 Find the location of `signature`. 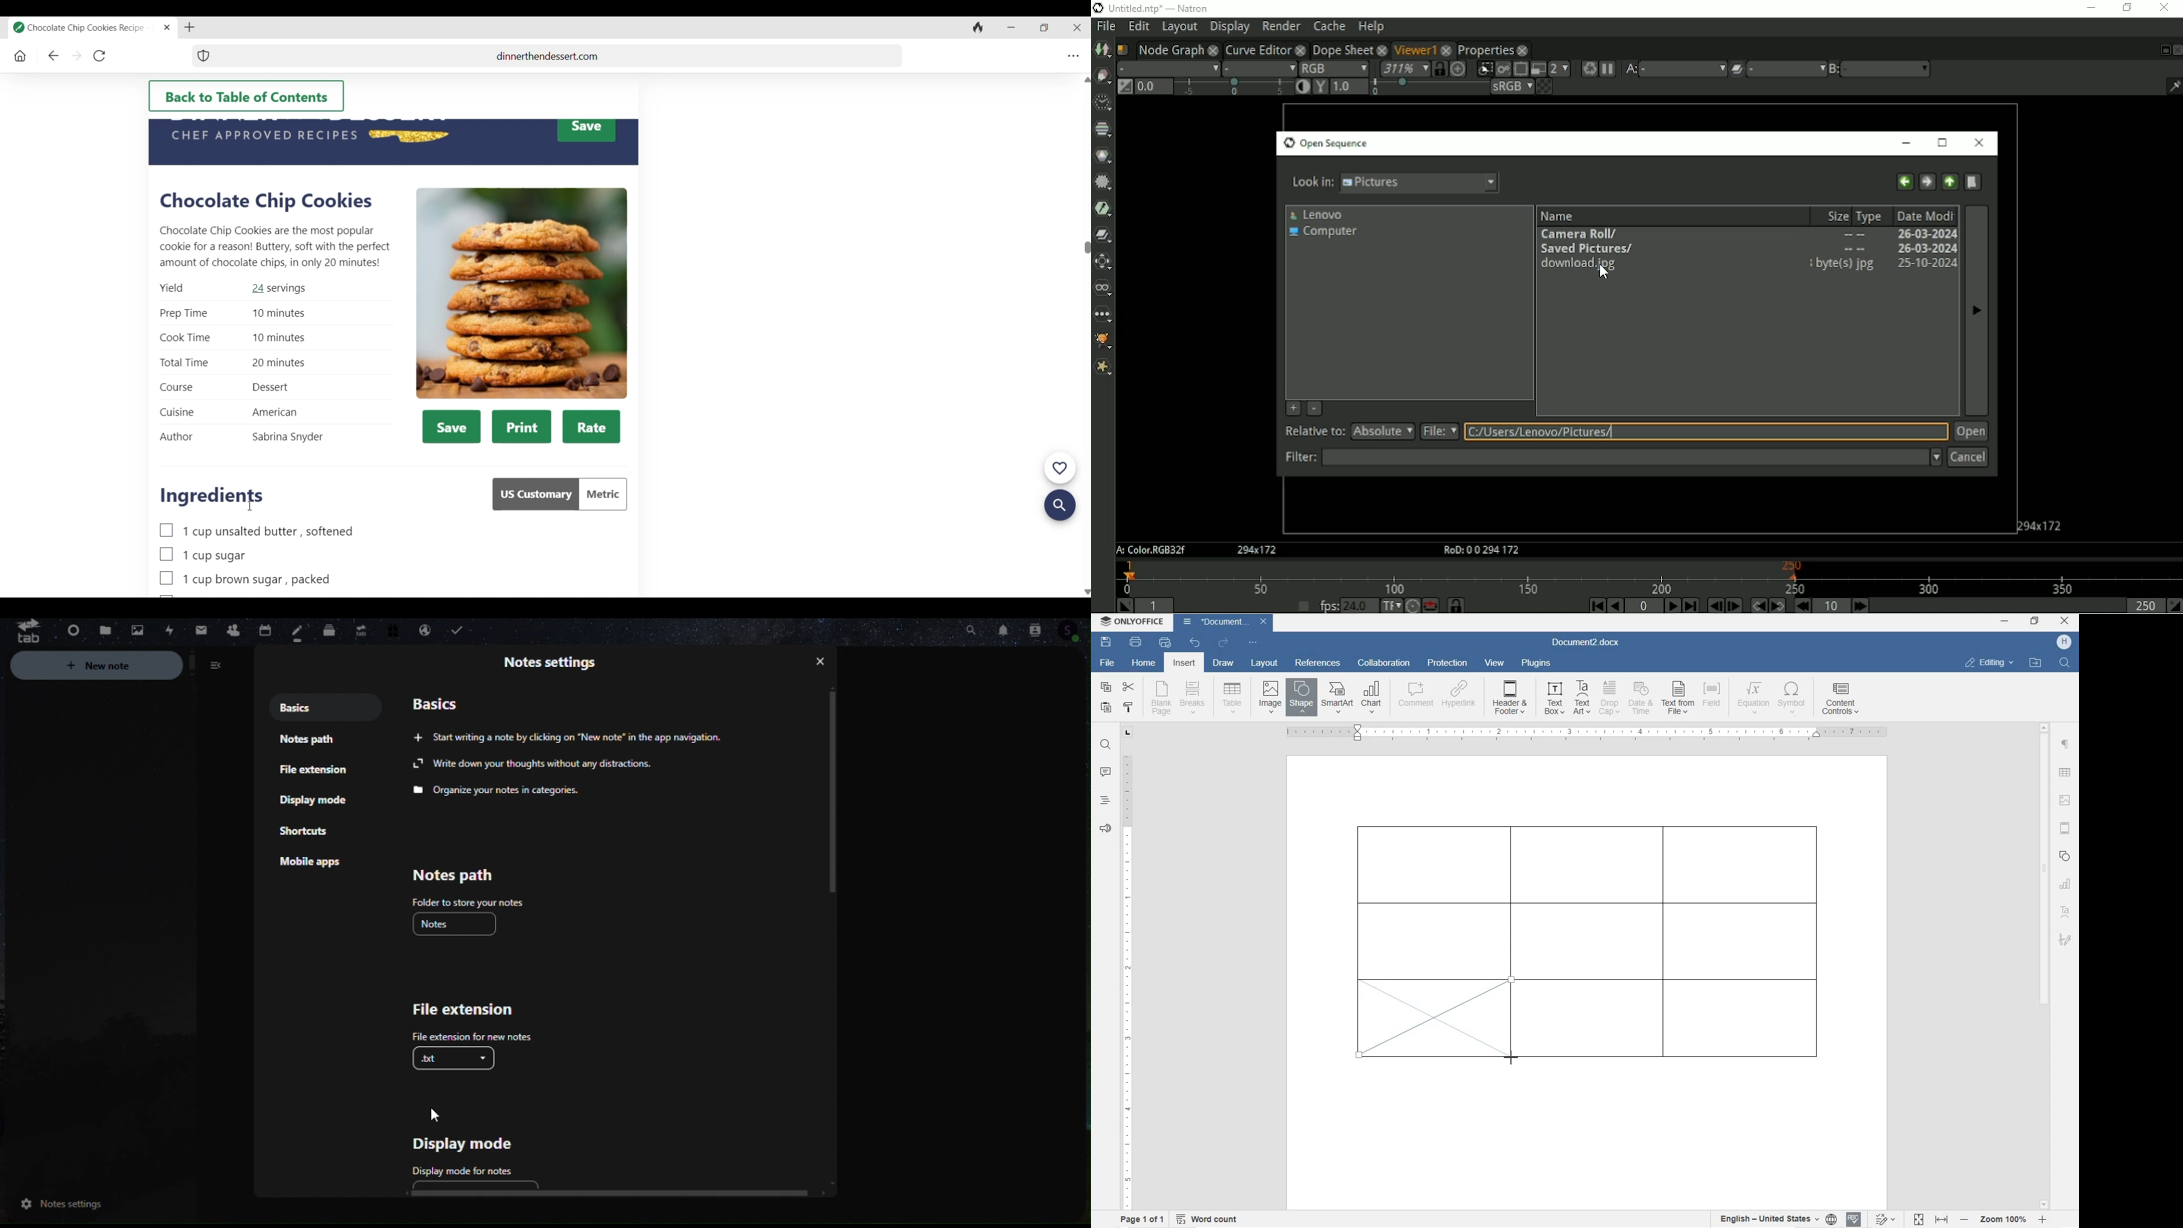

signature is located at coordinates (2064, 939).